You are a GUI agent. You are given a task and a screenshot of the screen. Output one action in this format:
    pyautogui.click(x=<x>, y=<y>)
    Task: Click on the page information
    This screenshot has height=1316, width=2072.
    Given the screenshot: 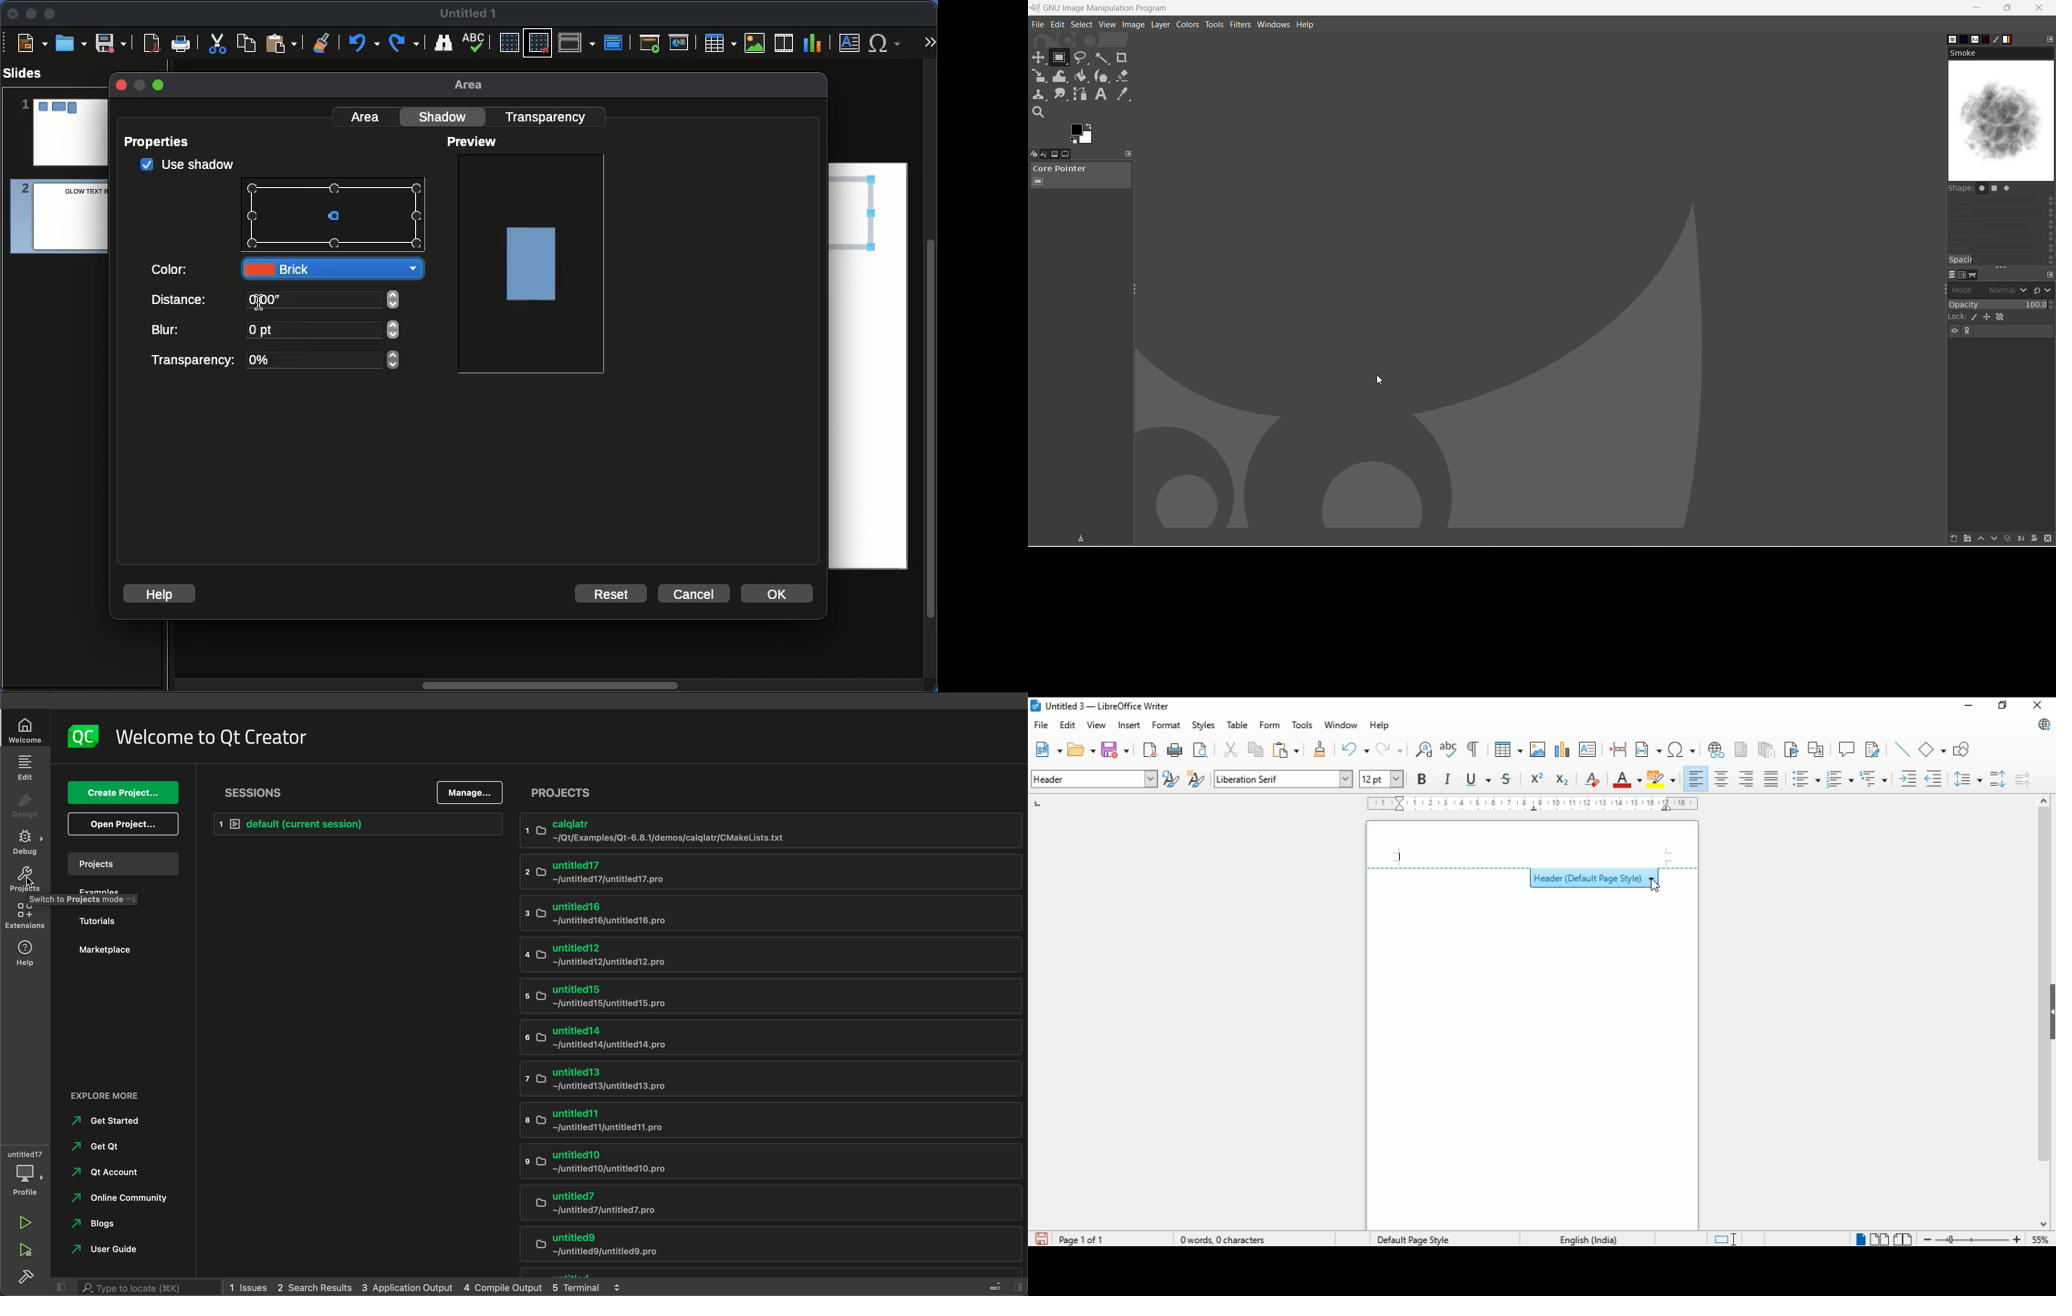 What is the action you would take?
    pyautogui.click(x=1078, y=1240)
    